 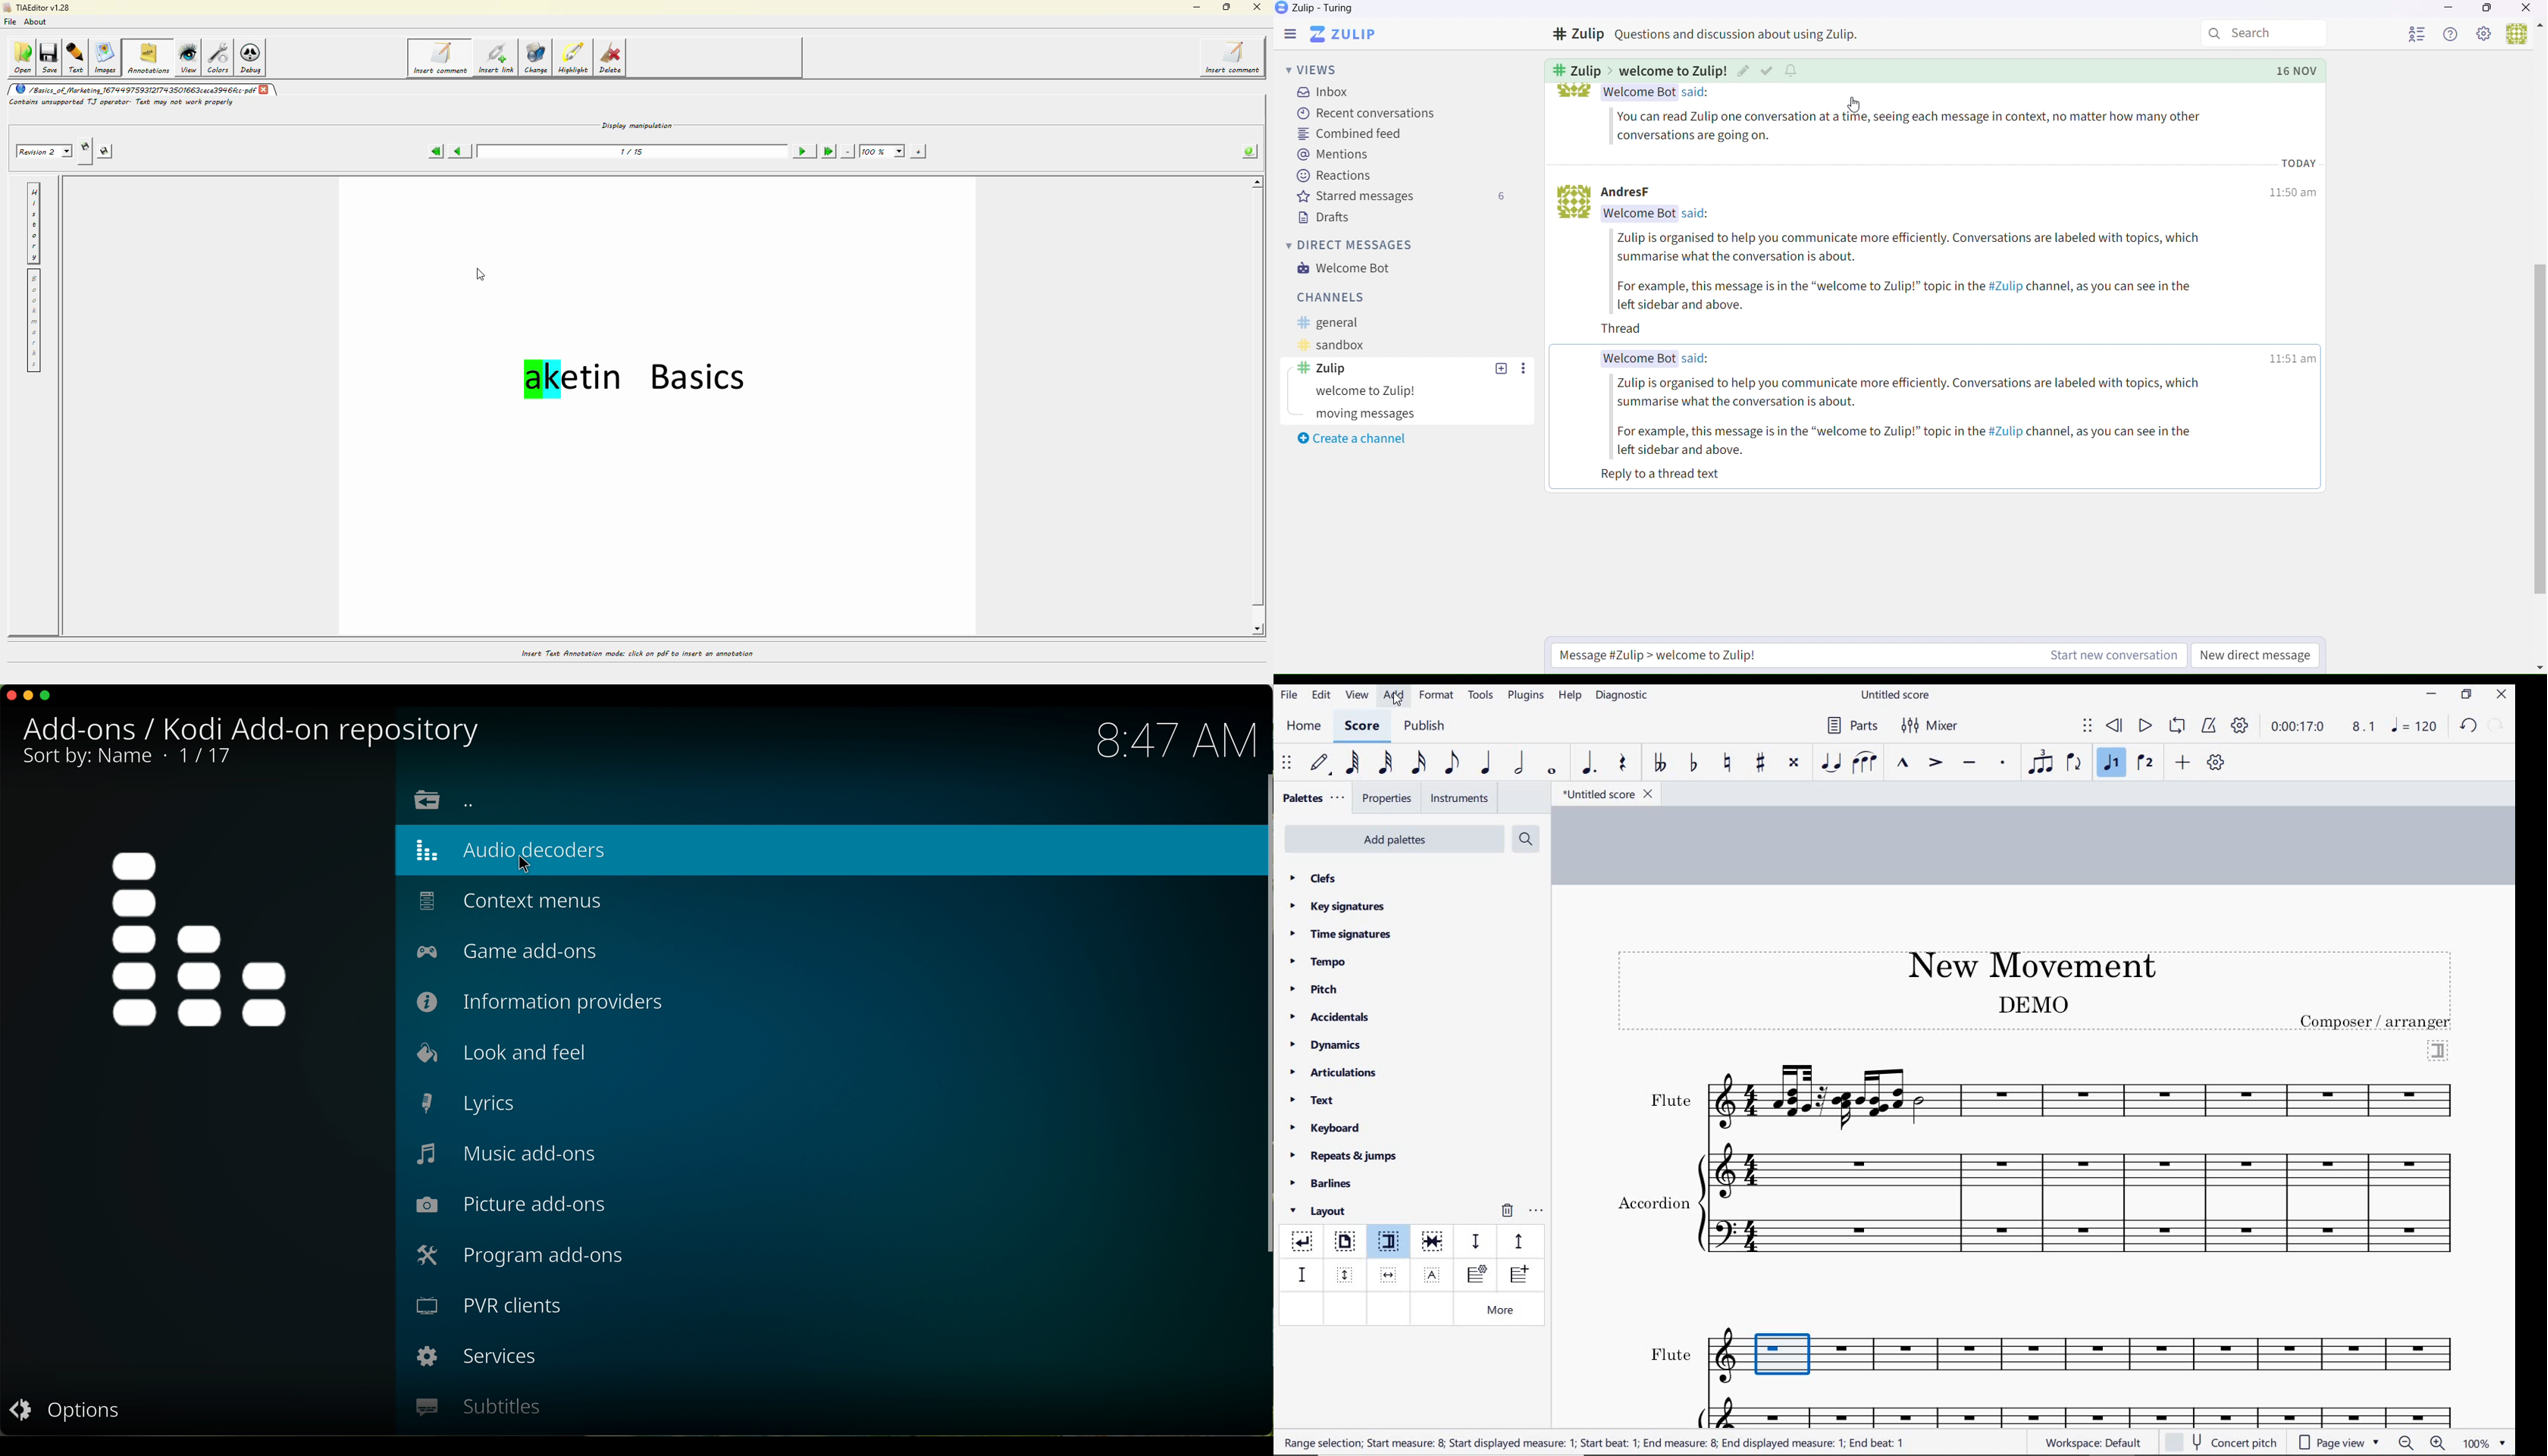 What do you see at coordinates (1366, 393) in the screenshot?
I see `Experiments` at bounding box center [1366, 393].